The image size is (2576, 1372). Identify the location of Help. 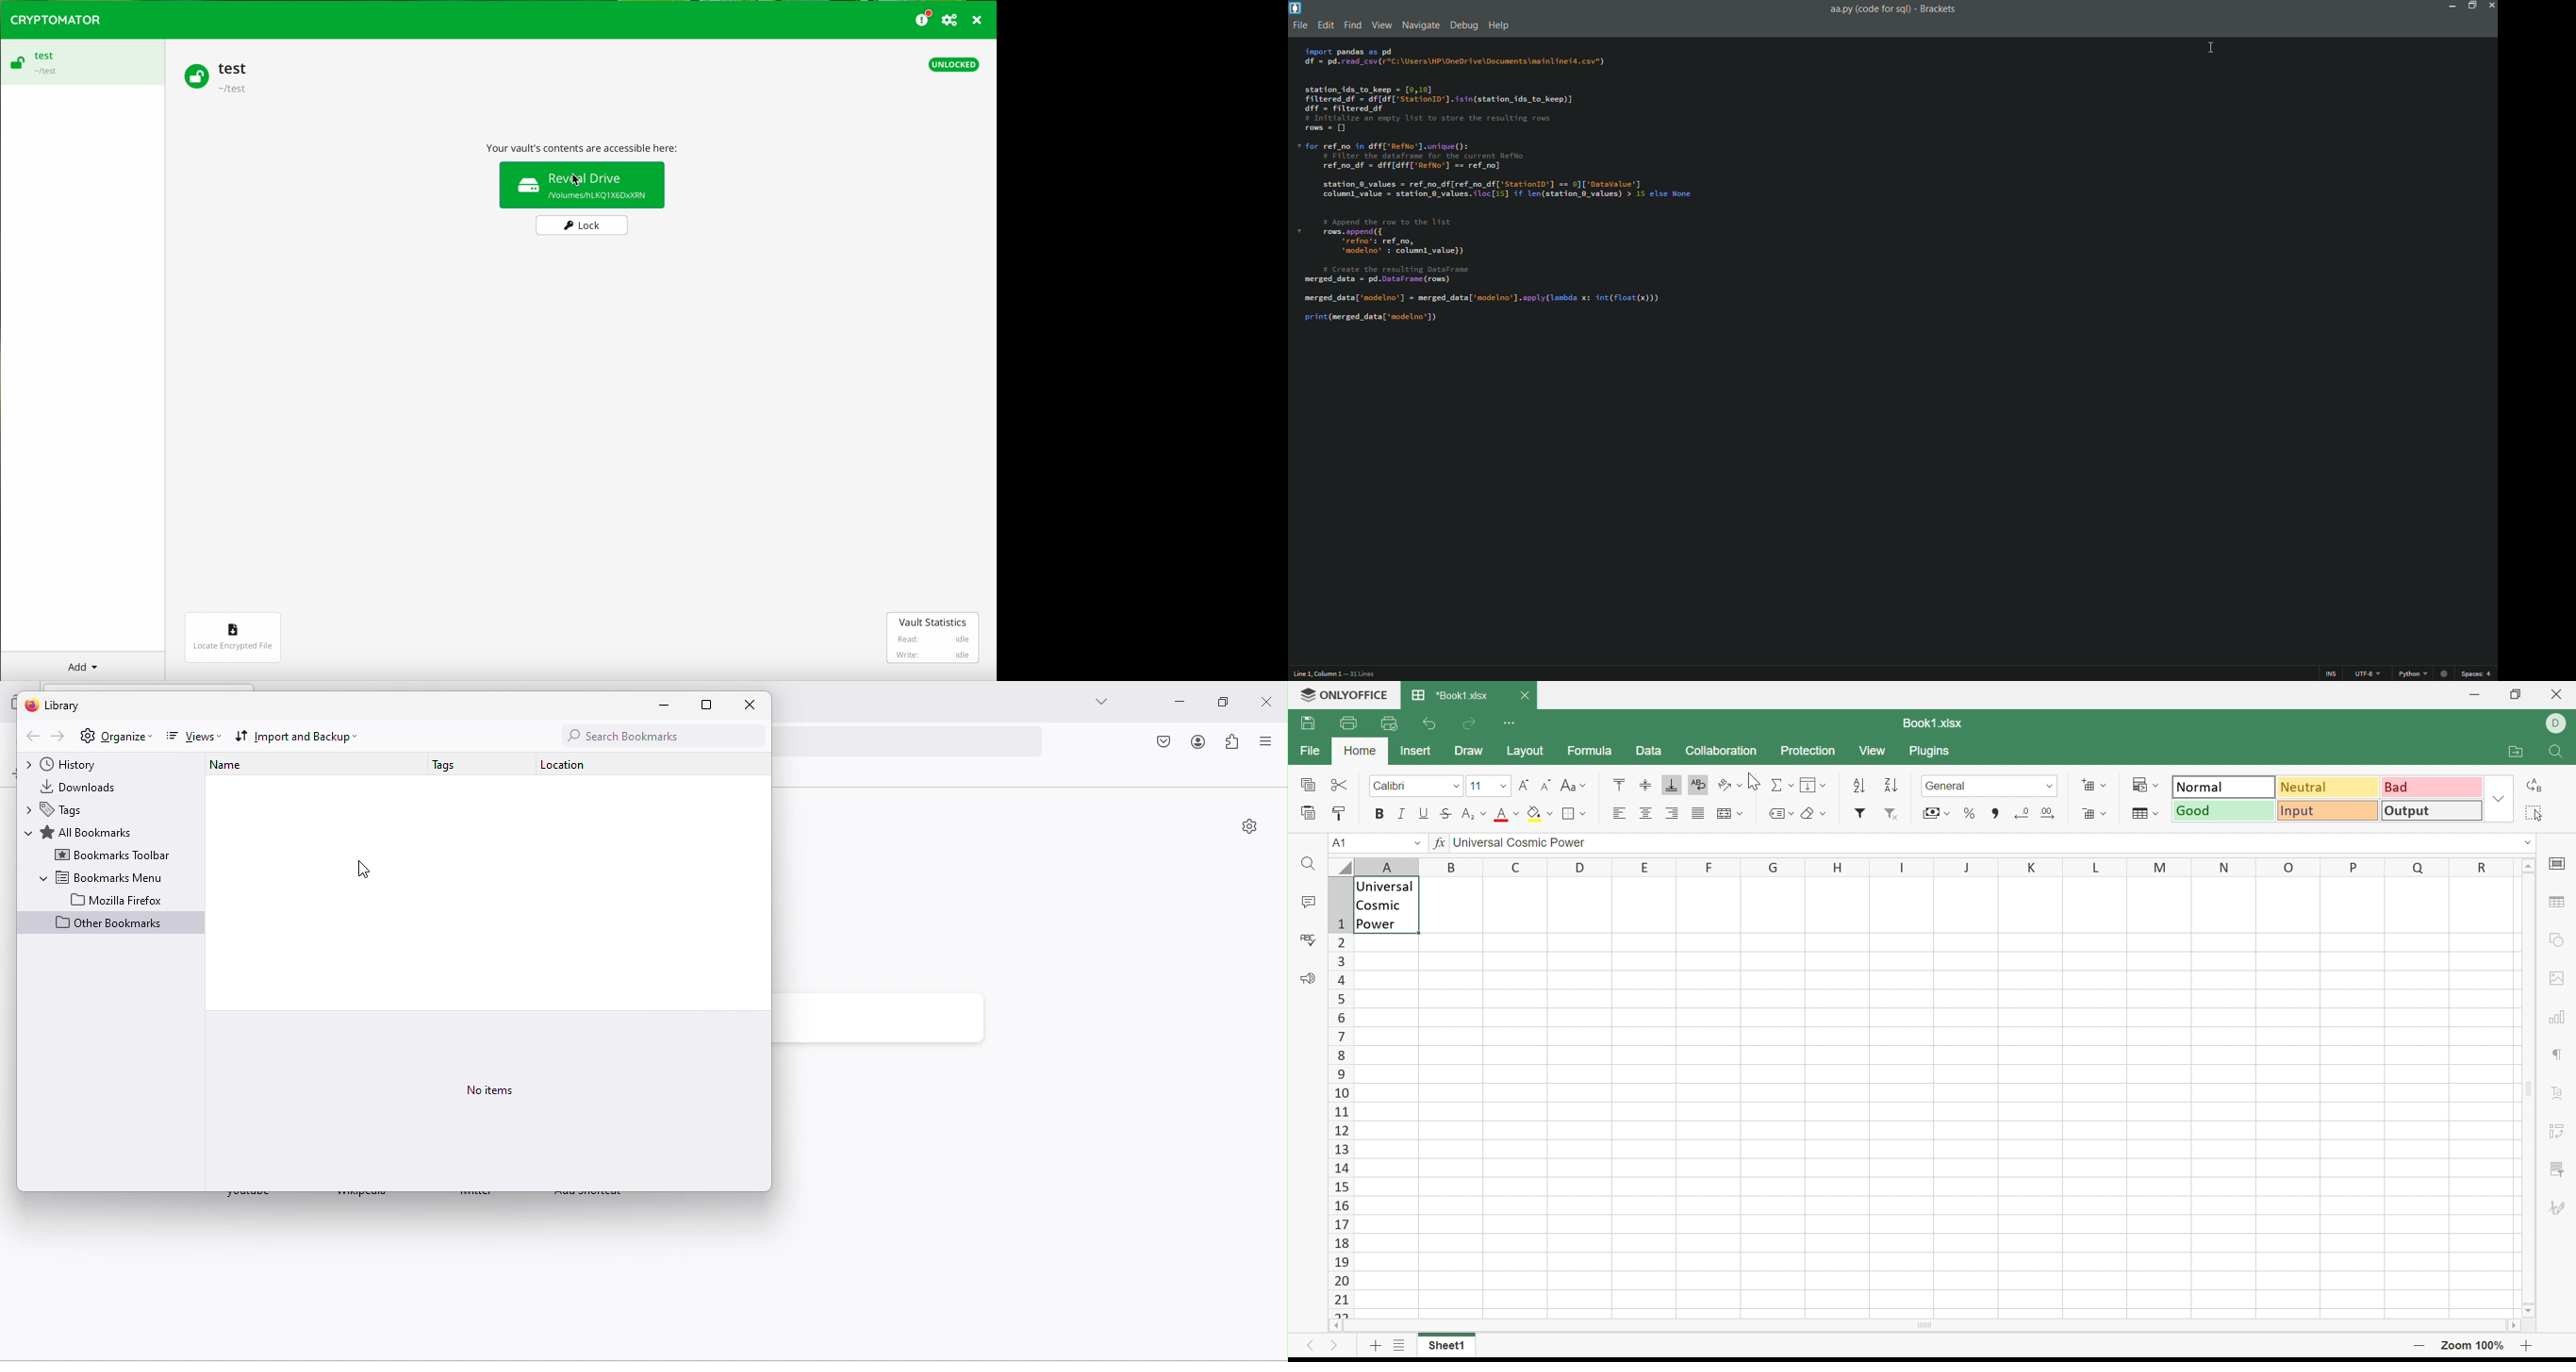
(1500, 26).